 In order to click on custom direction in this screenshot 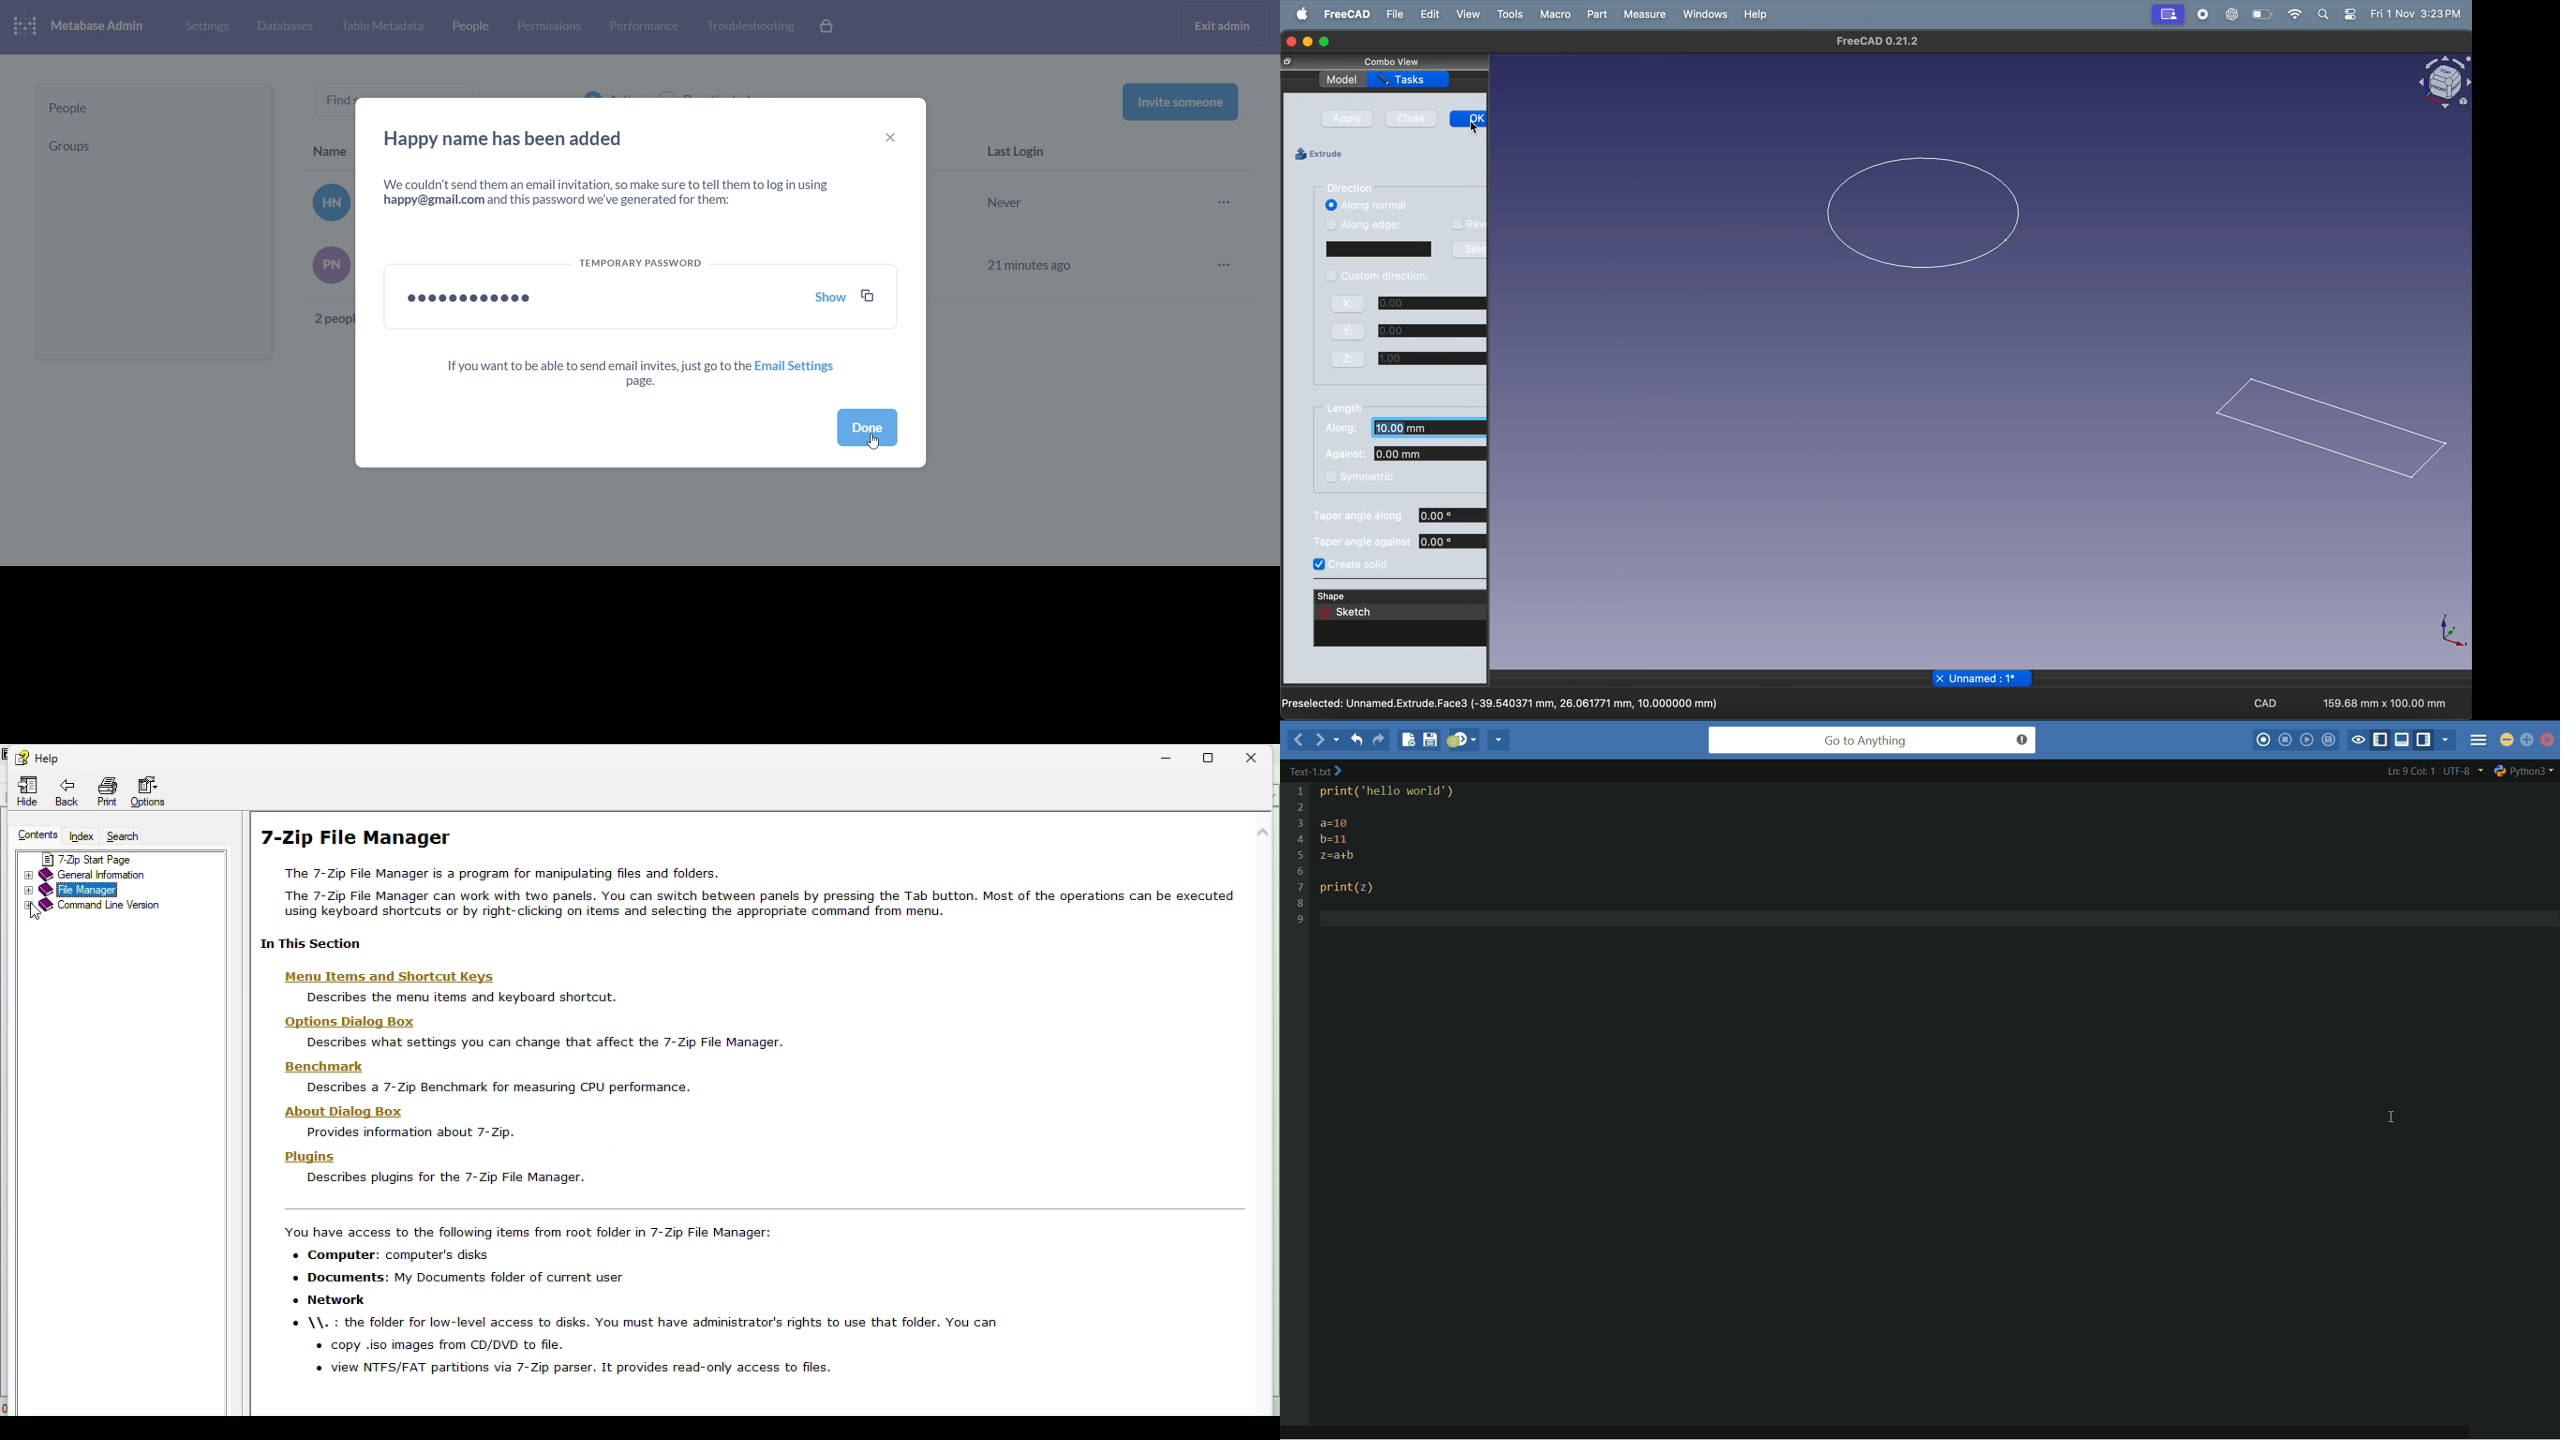, I will do `click(1380, 277)`.